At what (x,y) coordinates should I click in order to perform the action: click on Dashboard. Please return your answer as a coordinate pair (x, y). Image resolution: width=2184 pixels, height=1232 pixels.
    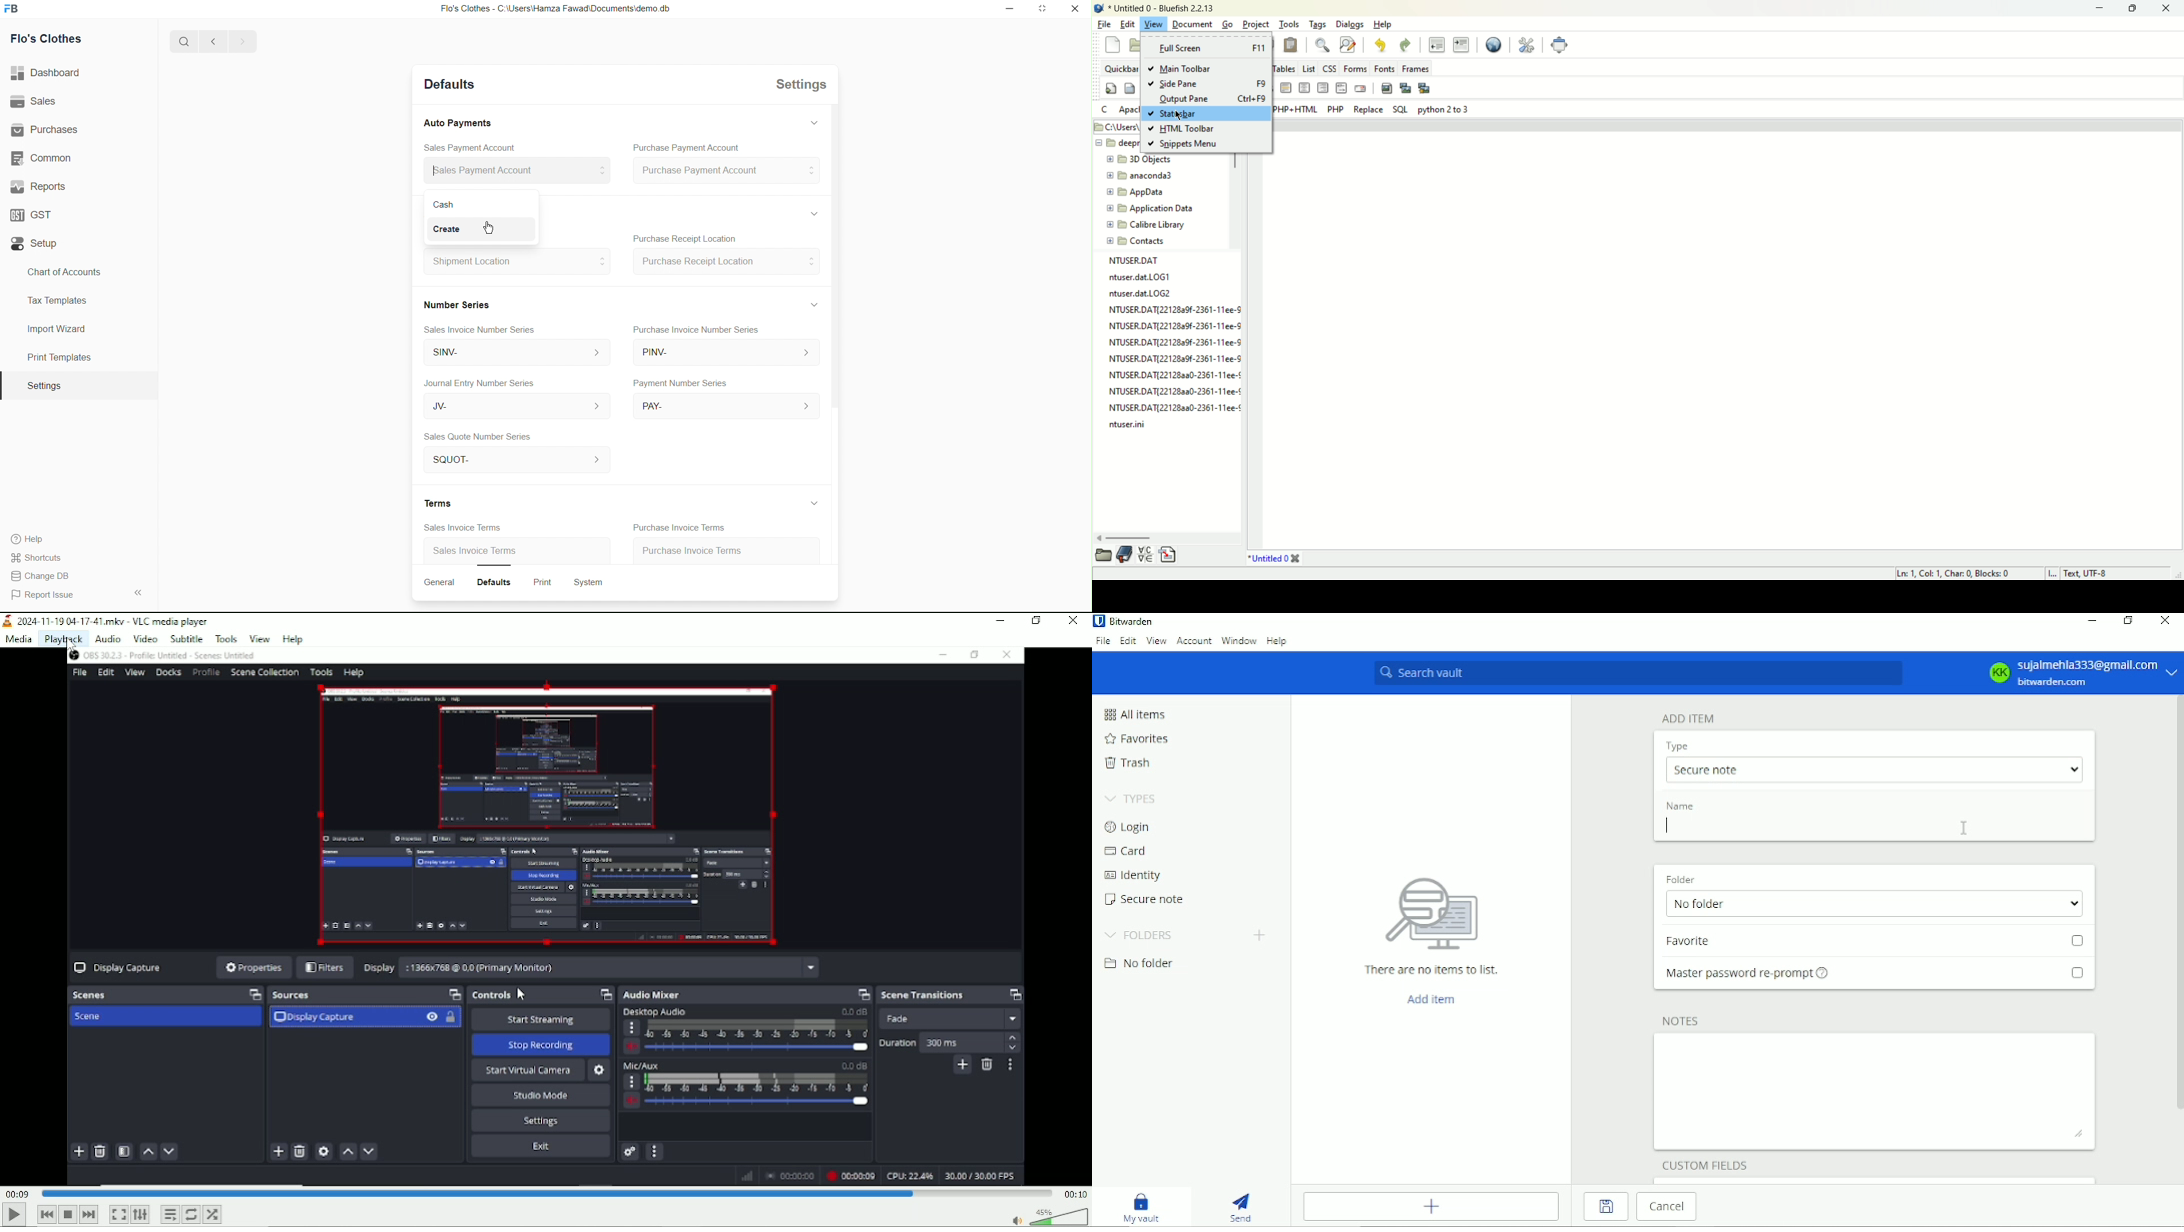
    Looking at the image, I should click on (50, 73).